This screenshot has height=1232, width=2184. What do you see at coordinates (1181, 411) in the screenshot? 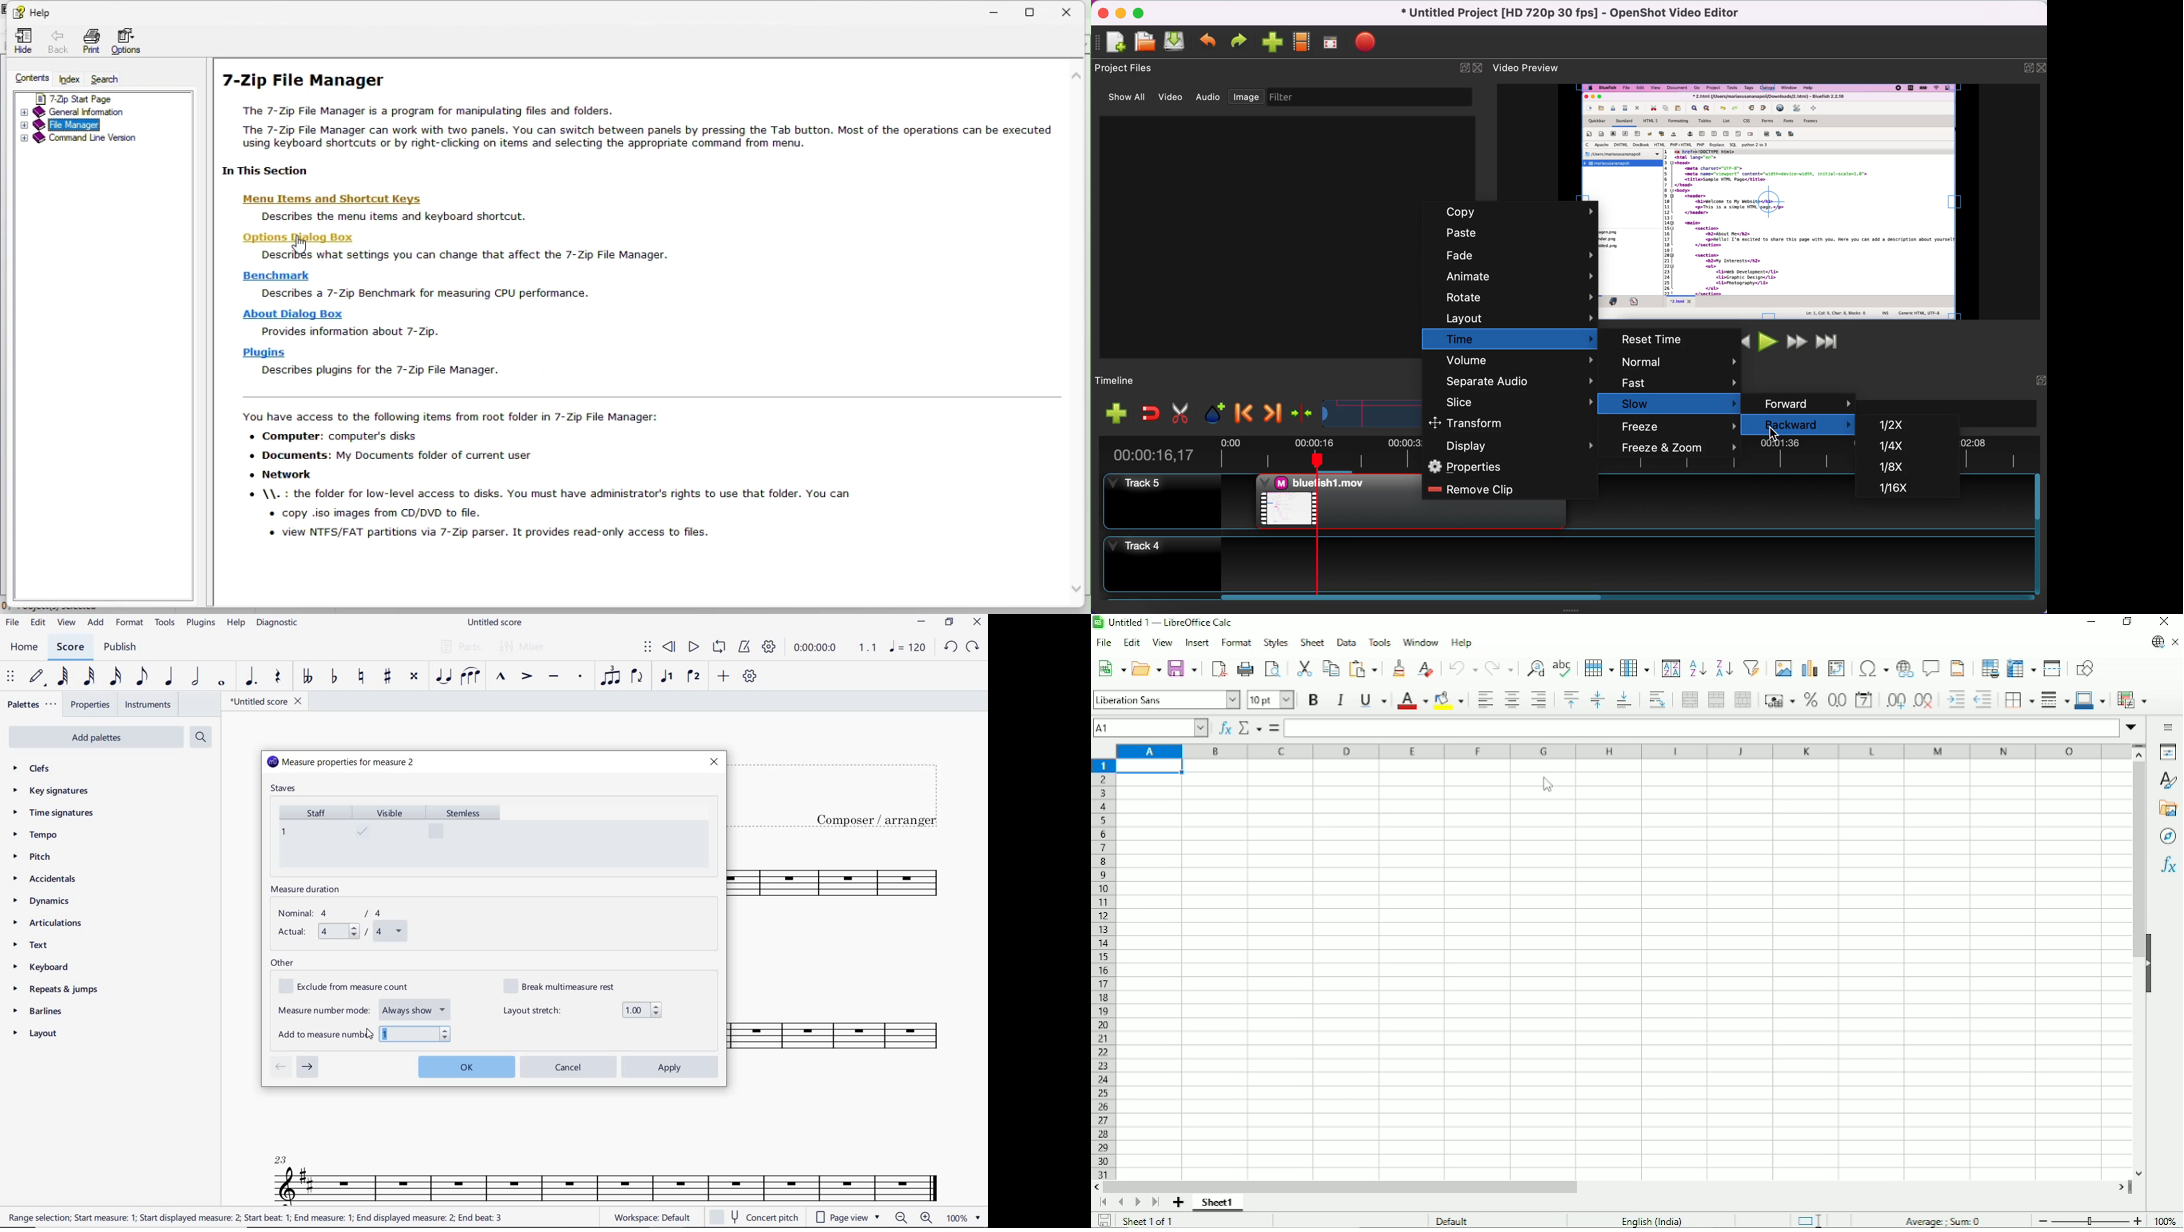
I see `cut` at bounding box center [1181, 411].